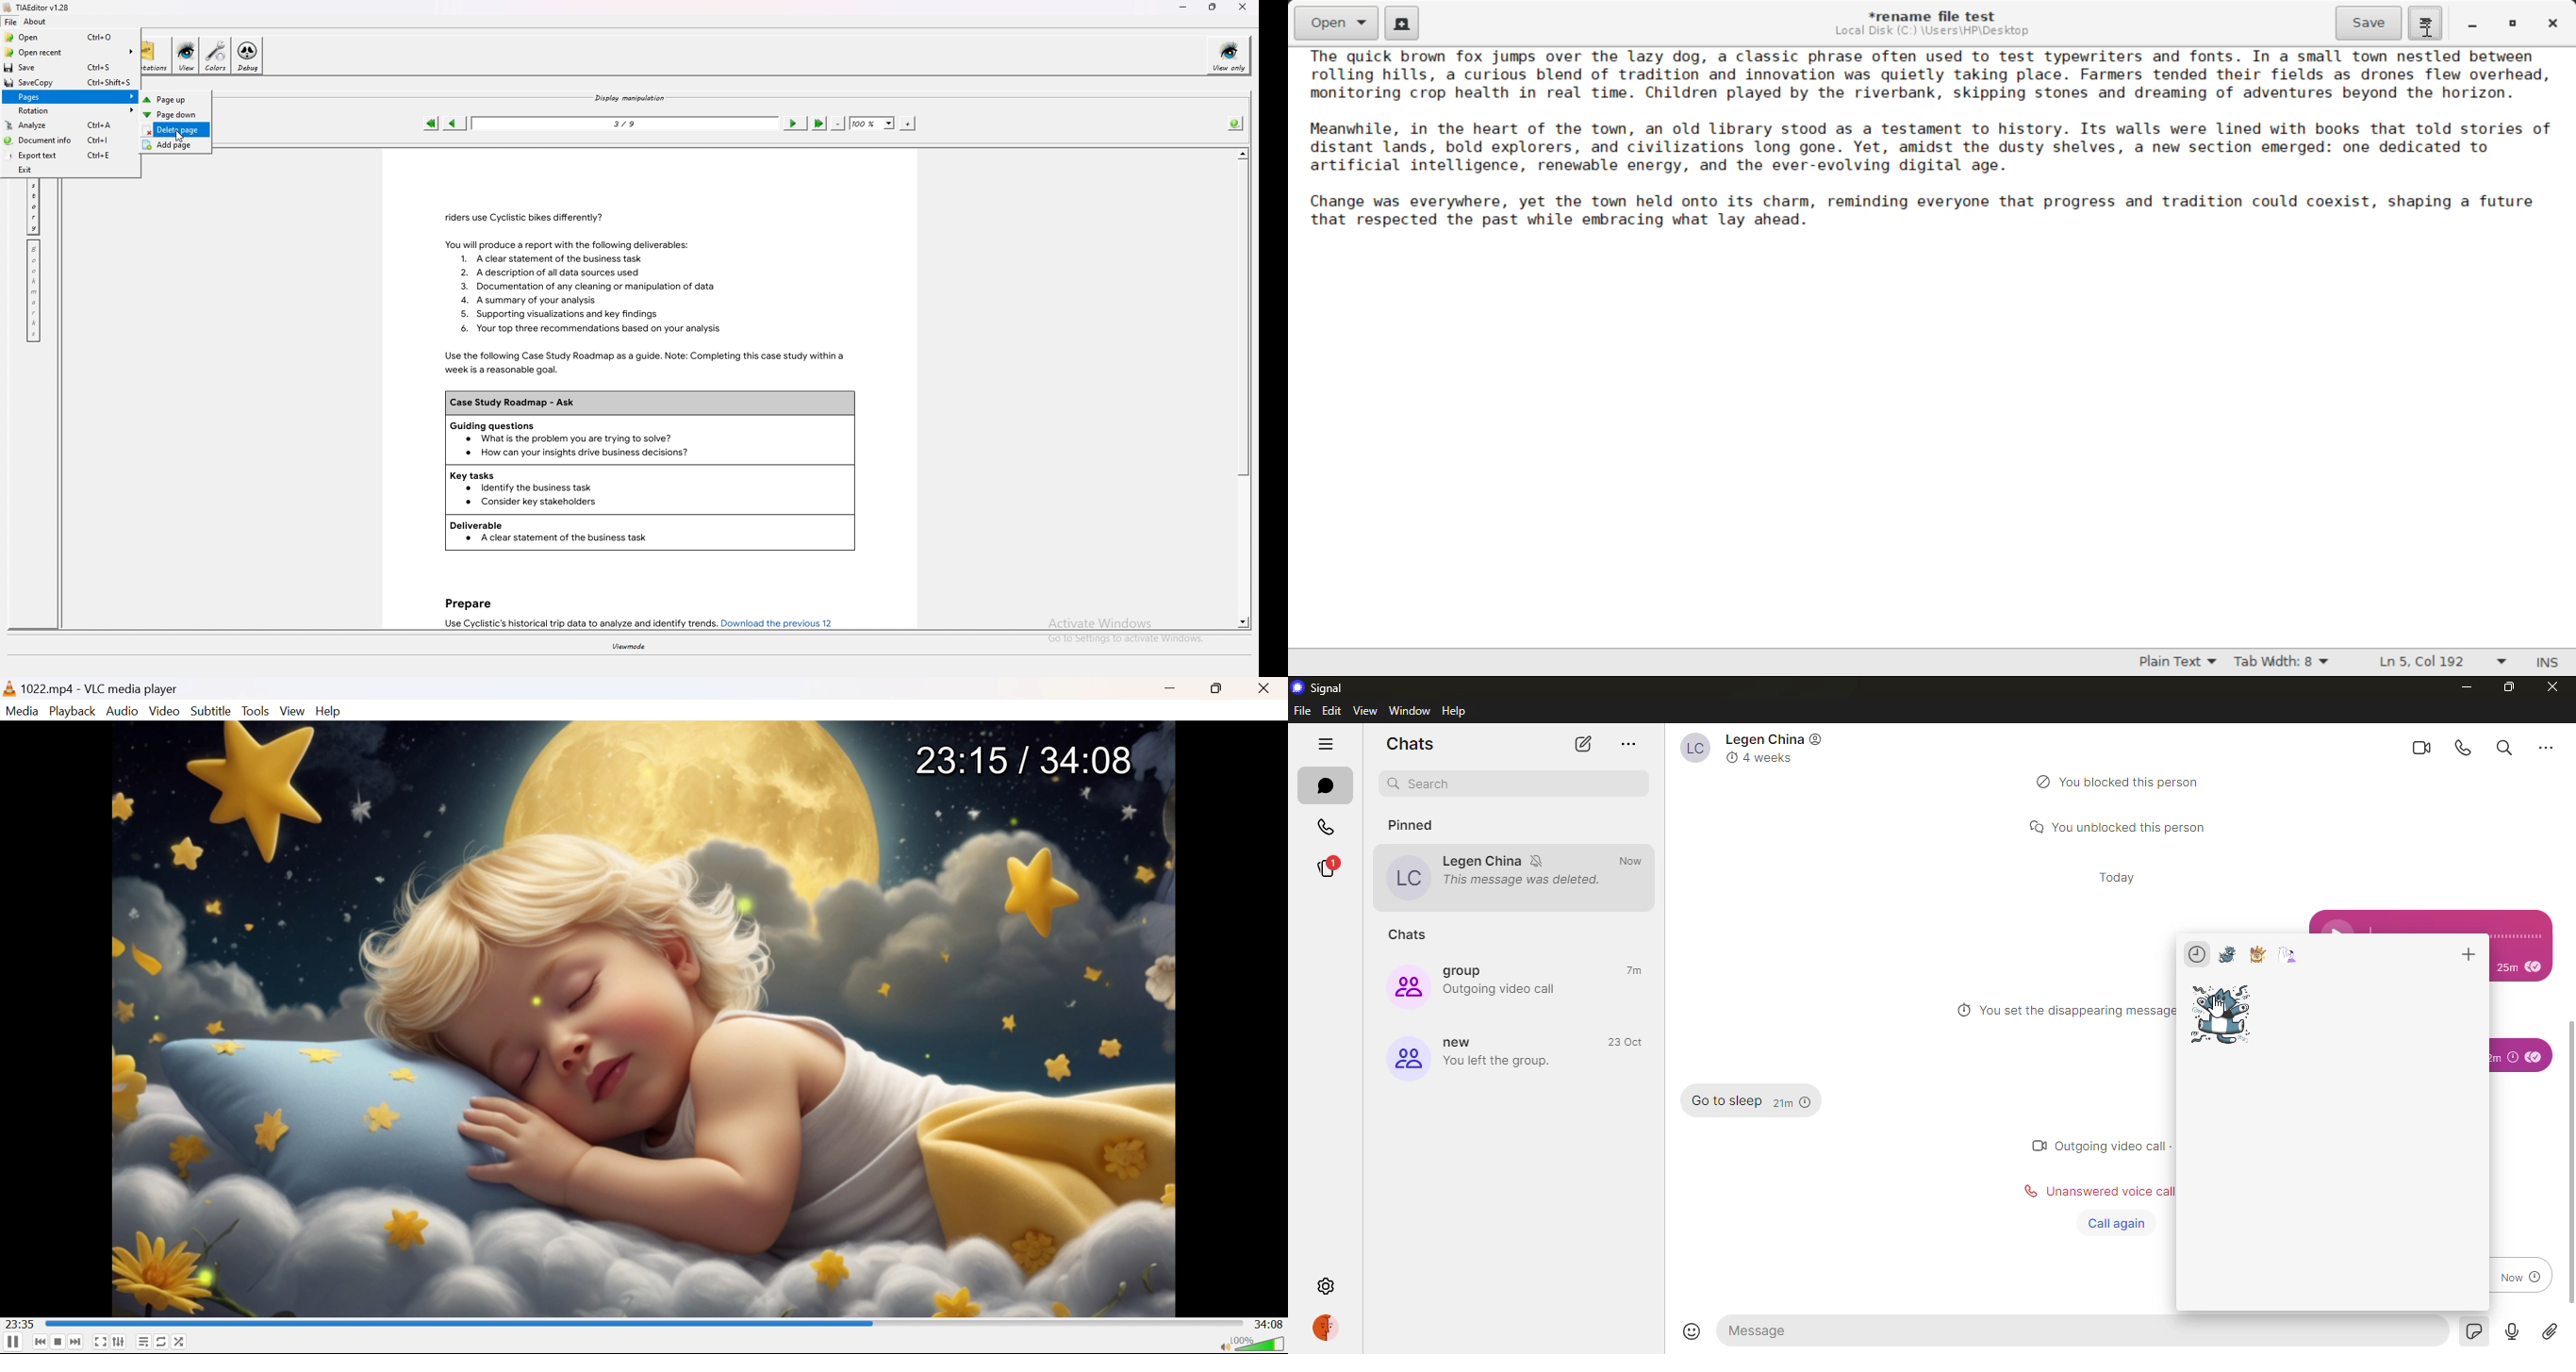 This screenshot has height=1372, width=2576. I want to click on , so click(2543, 749).